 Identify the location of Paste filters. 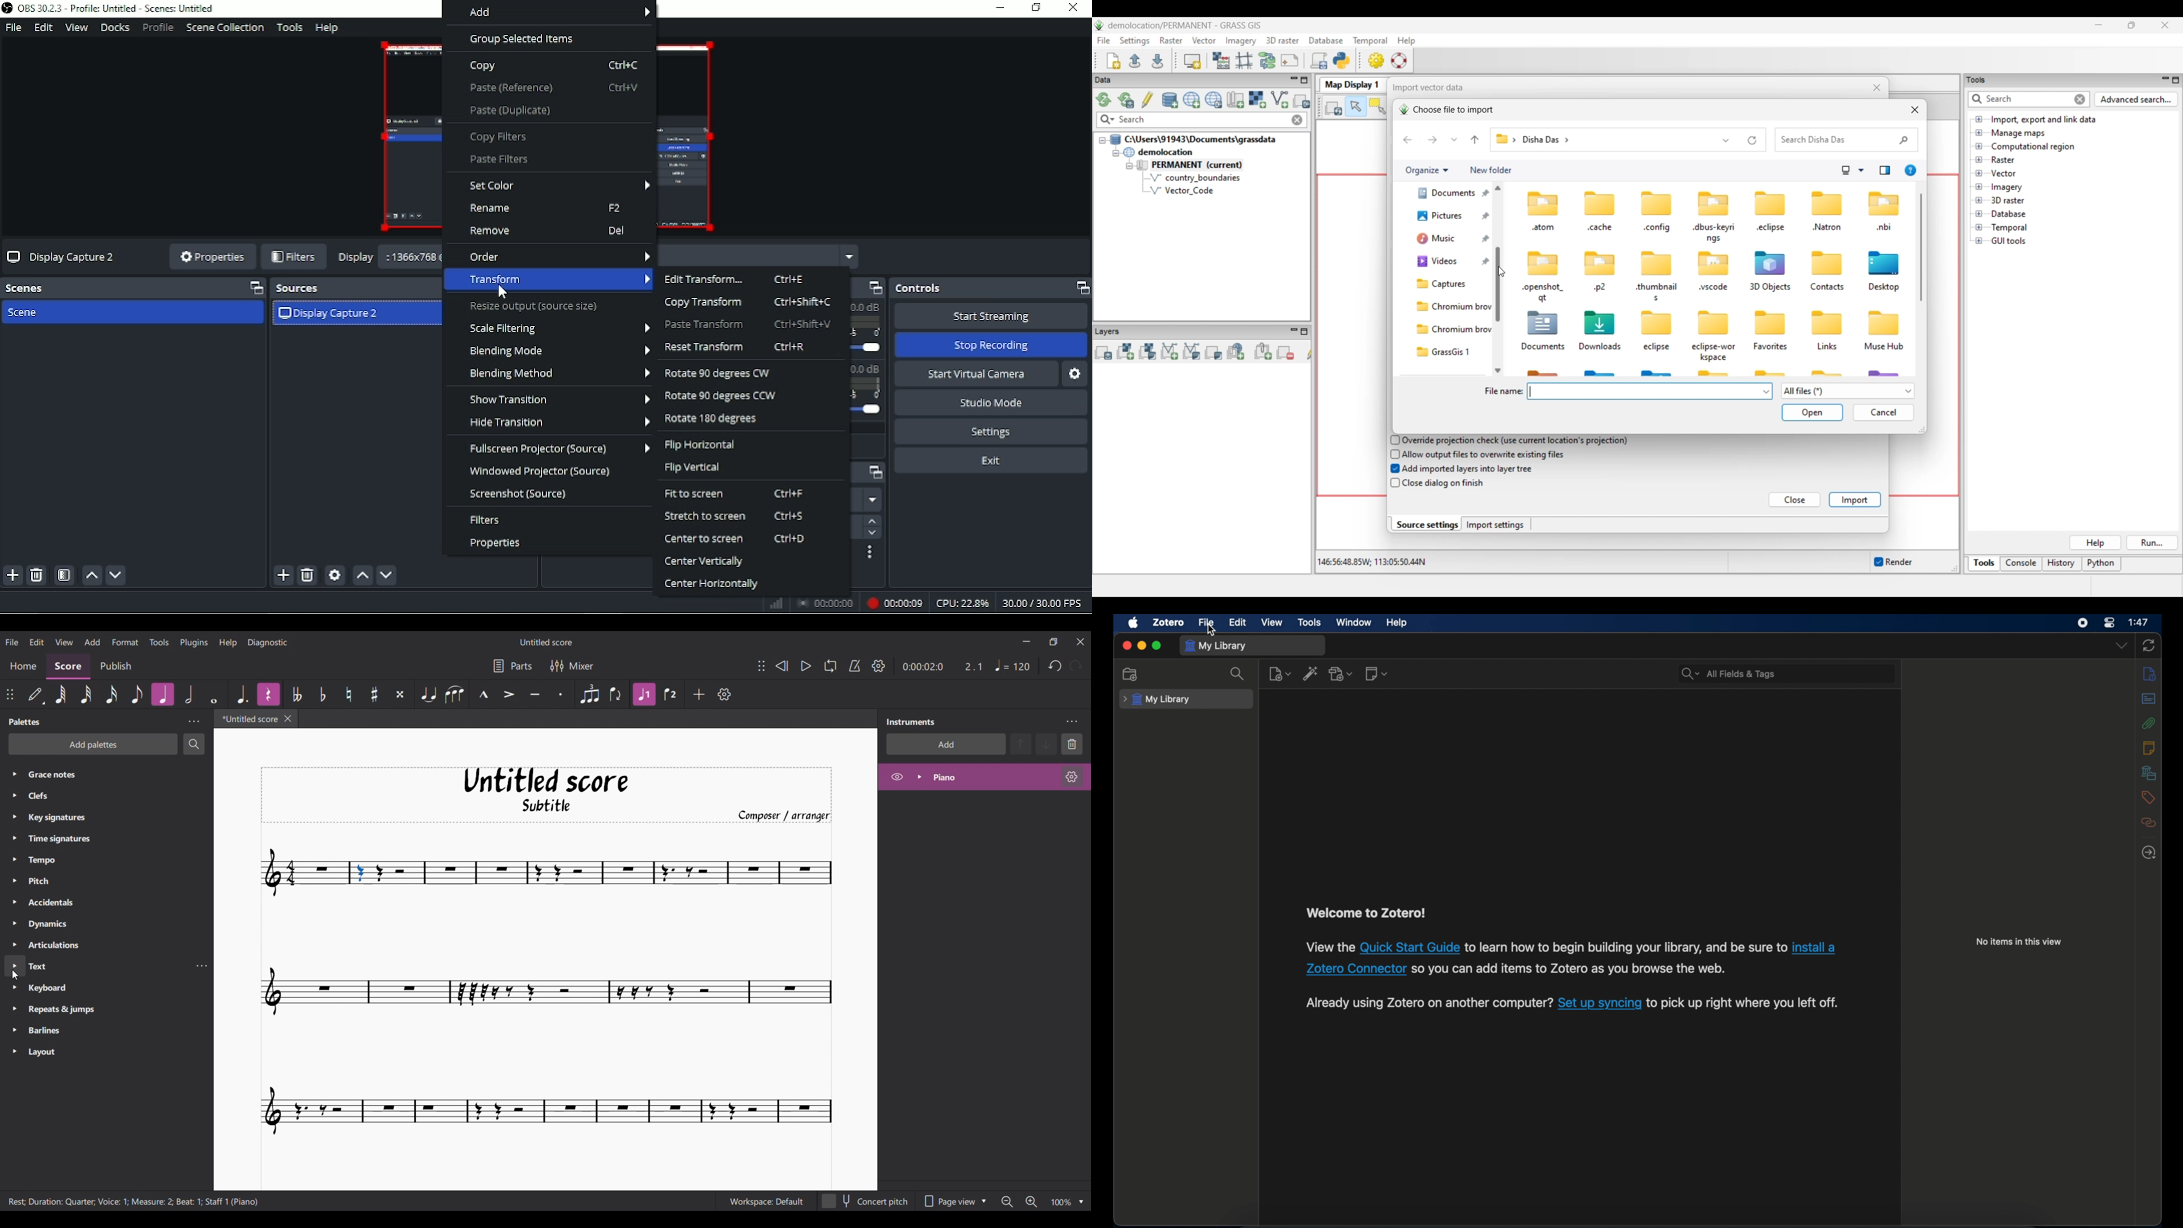
(499, 160).